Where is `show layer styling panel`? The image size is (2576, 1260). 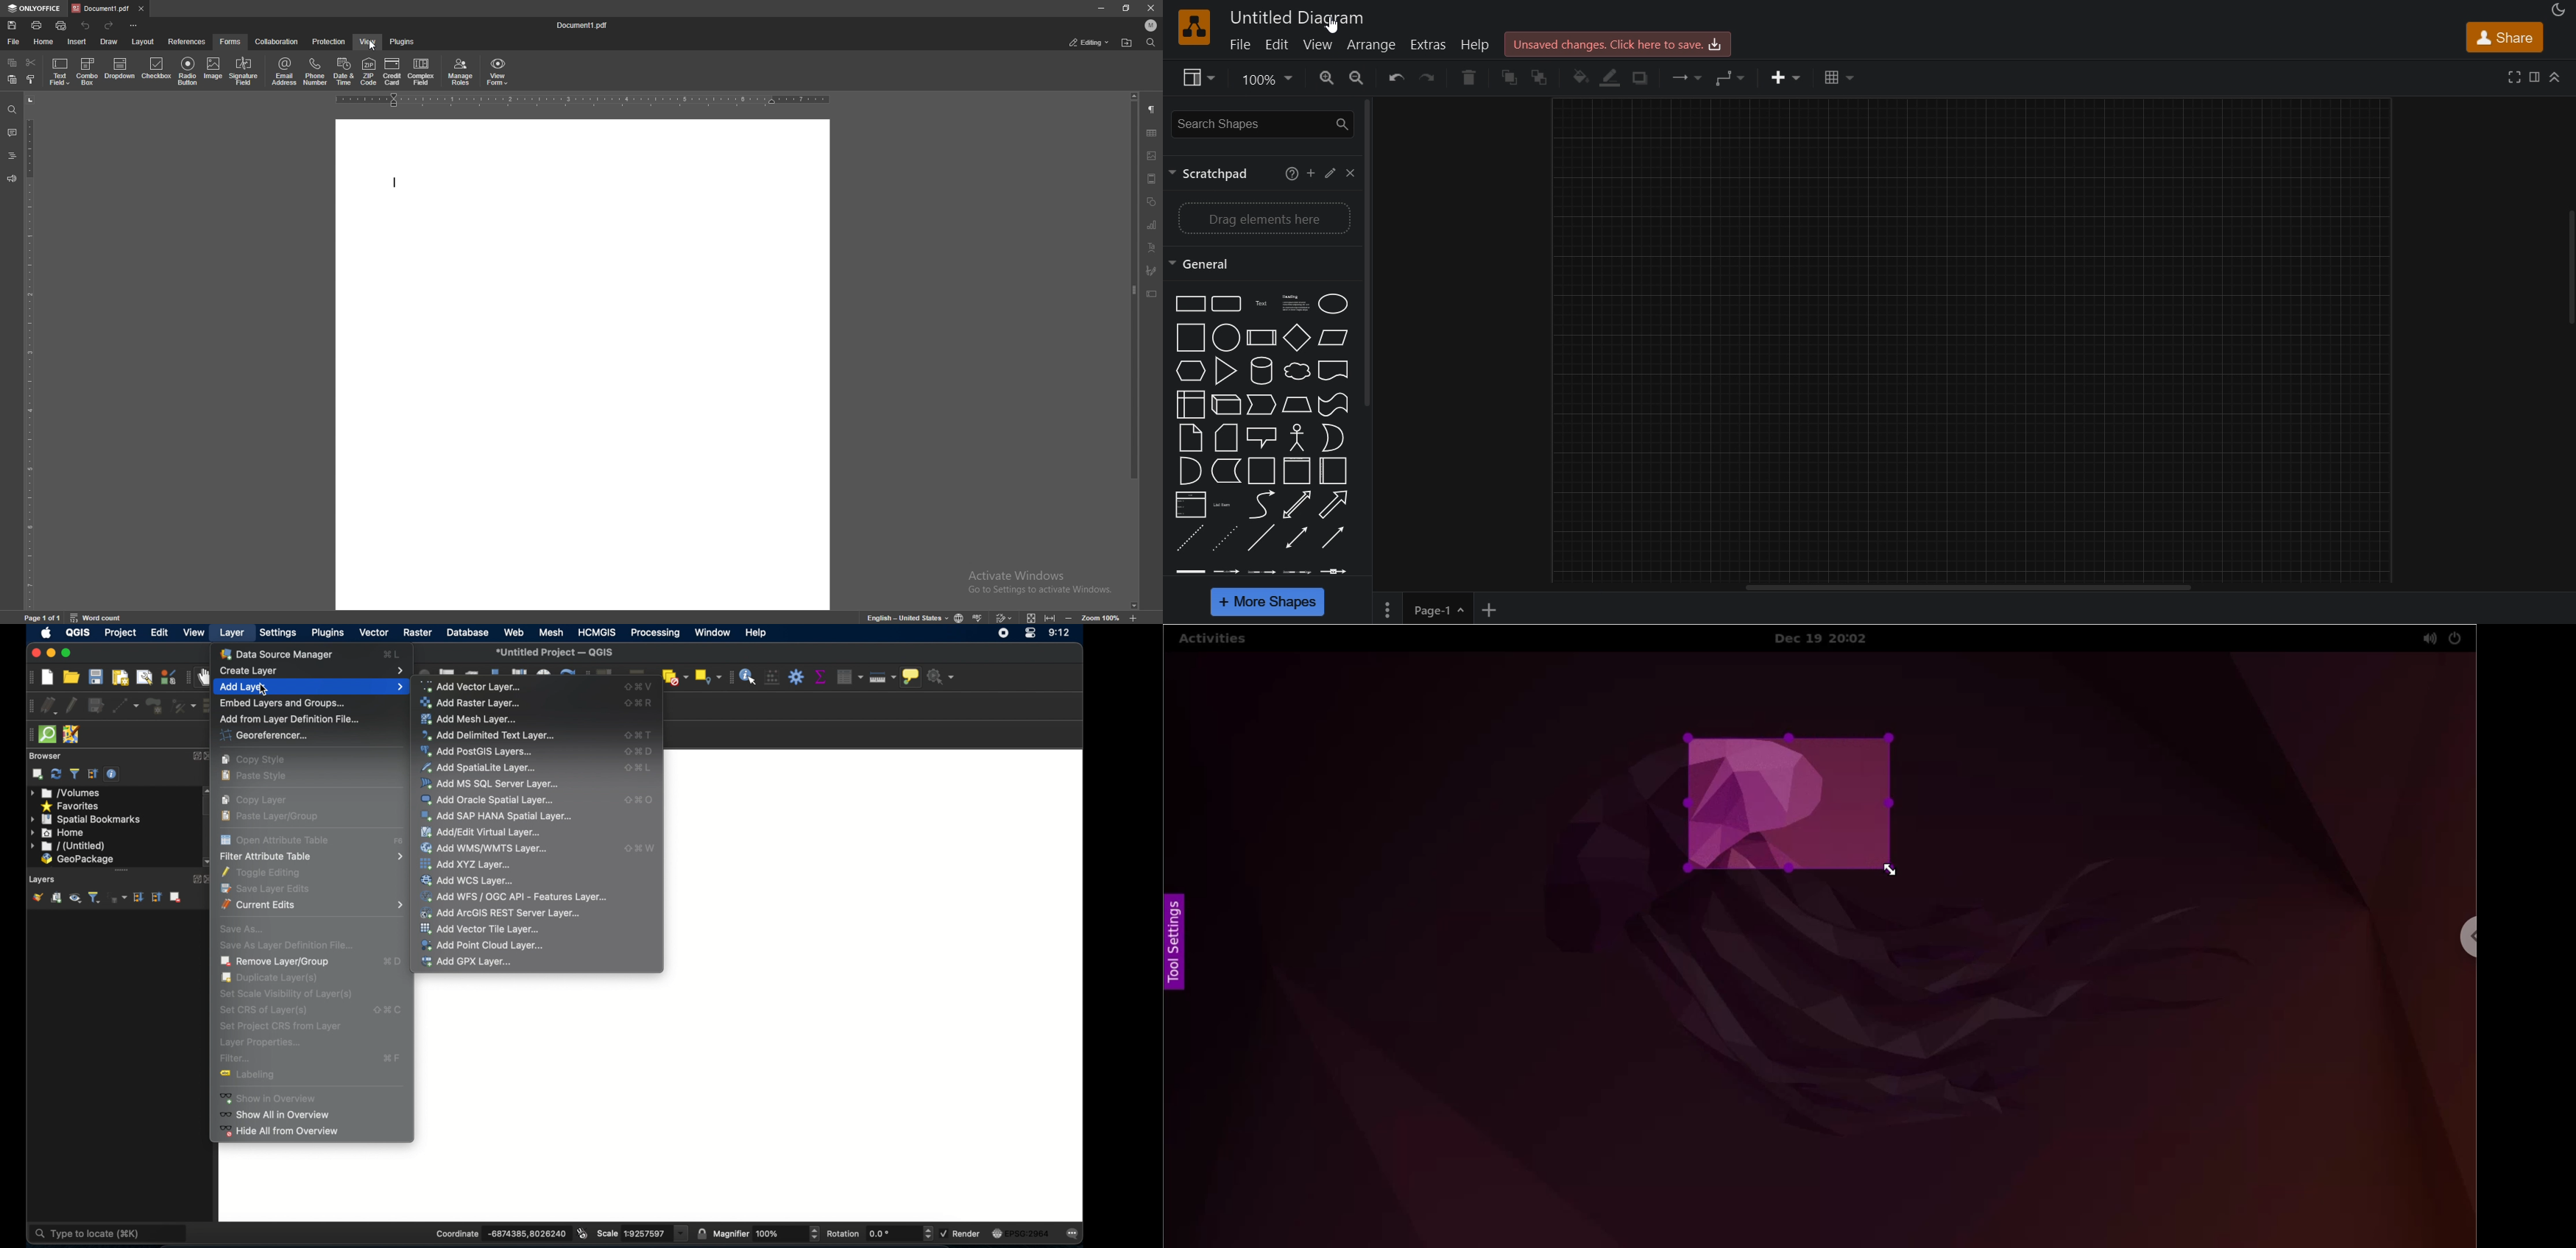 show layer styling panel is located at coordinates (37, 898).